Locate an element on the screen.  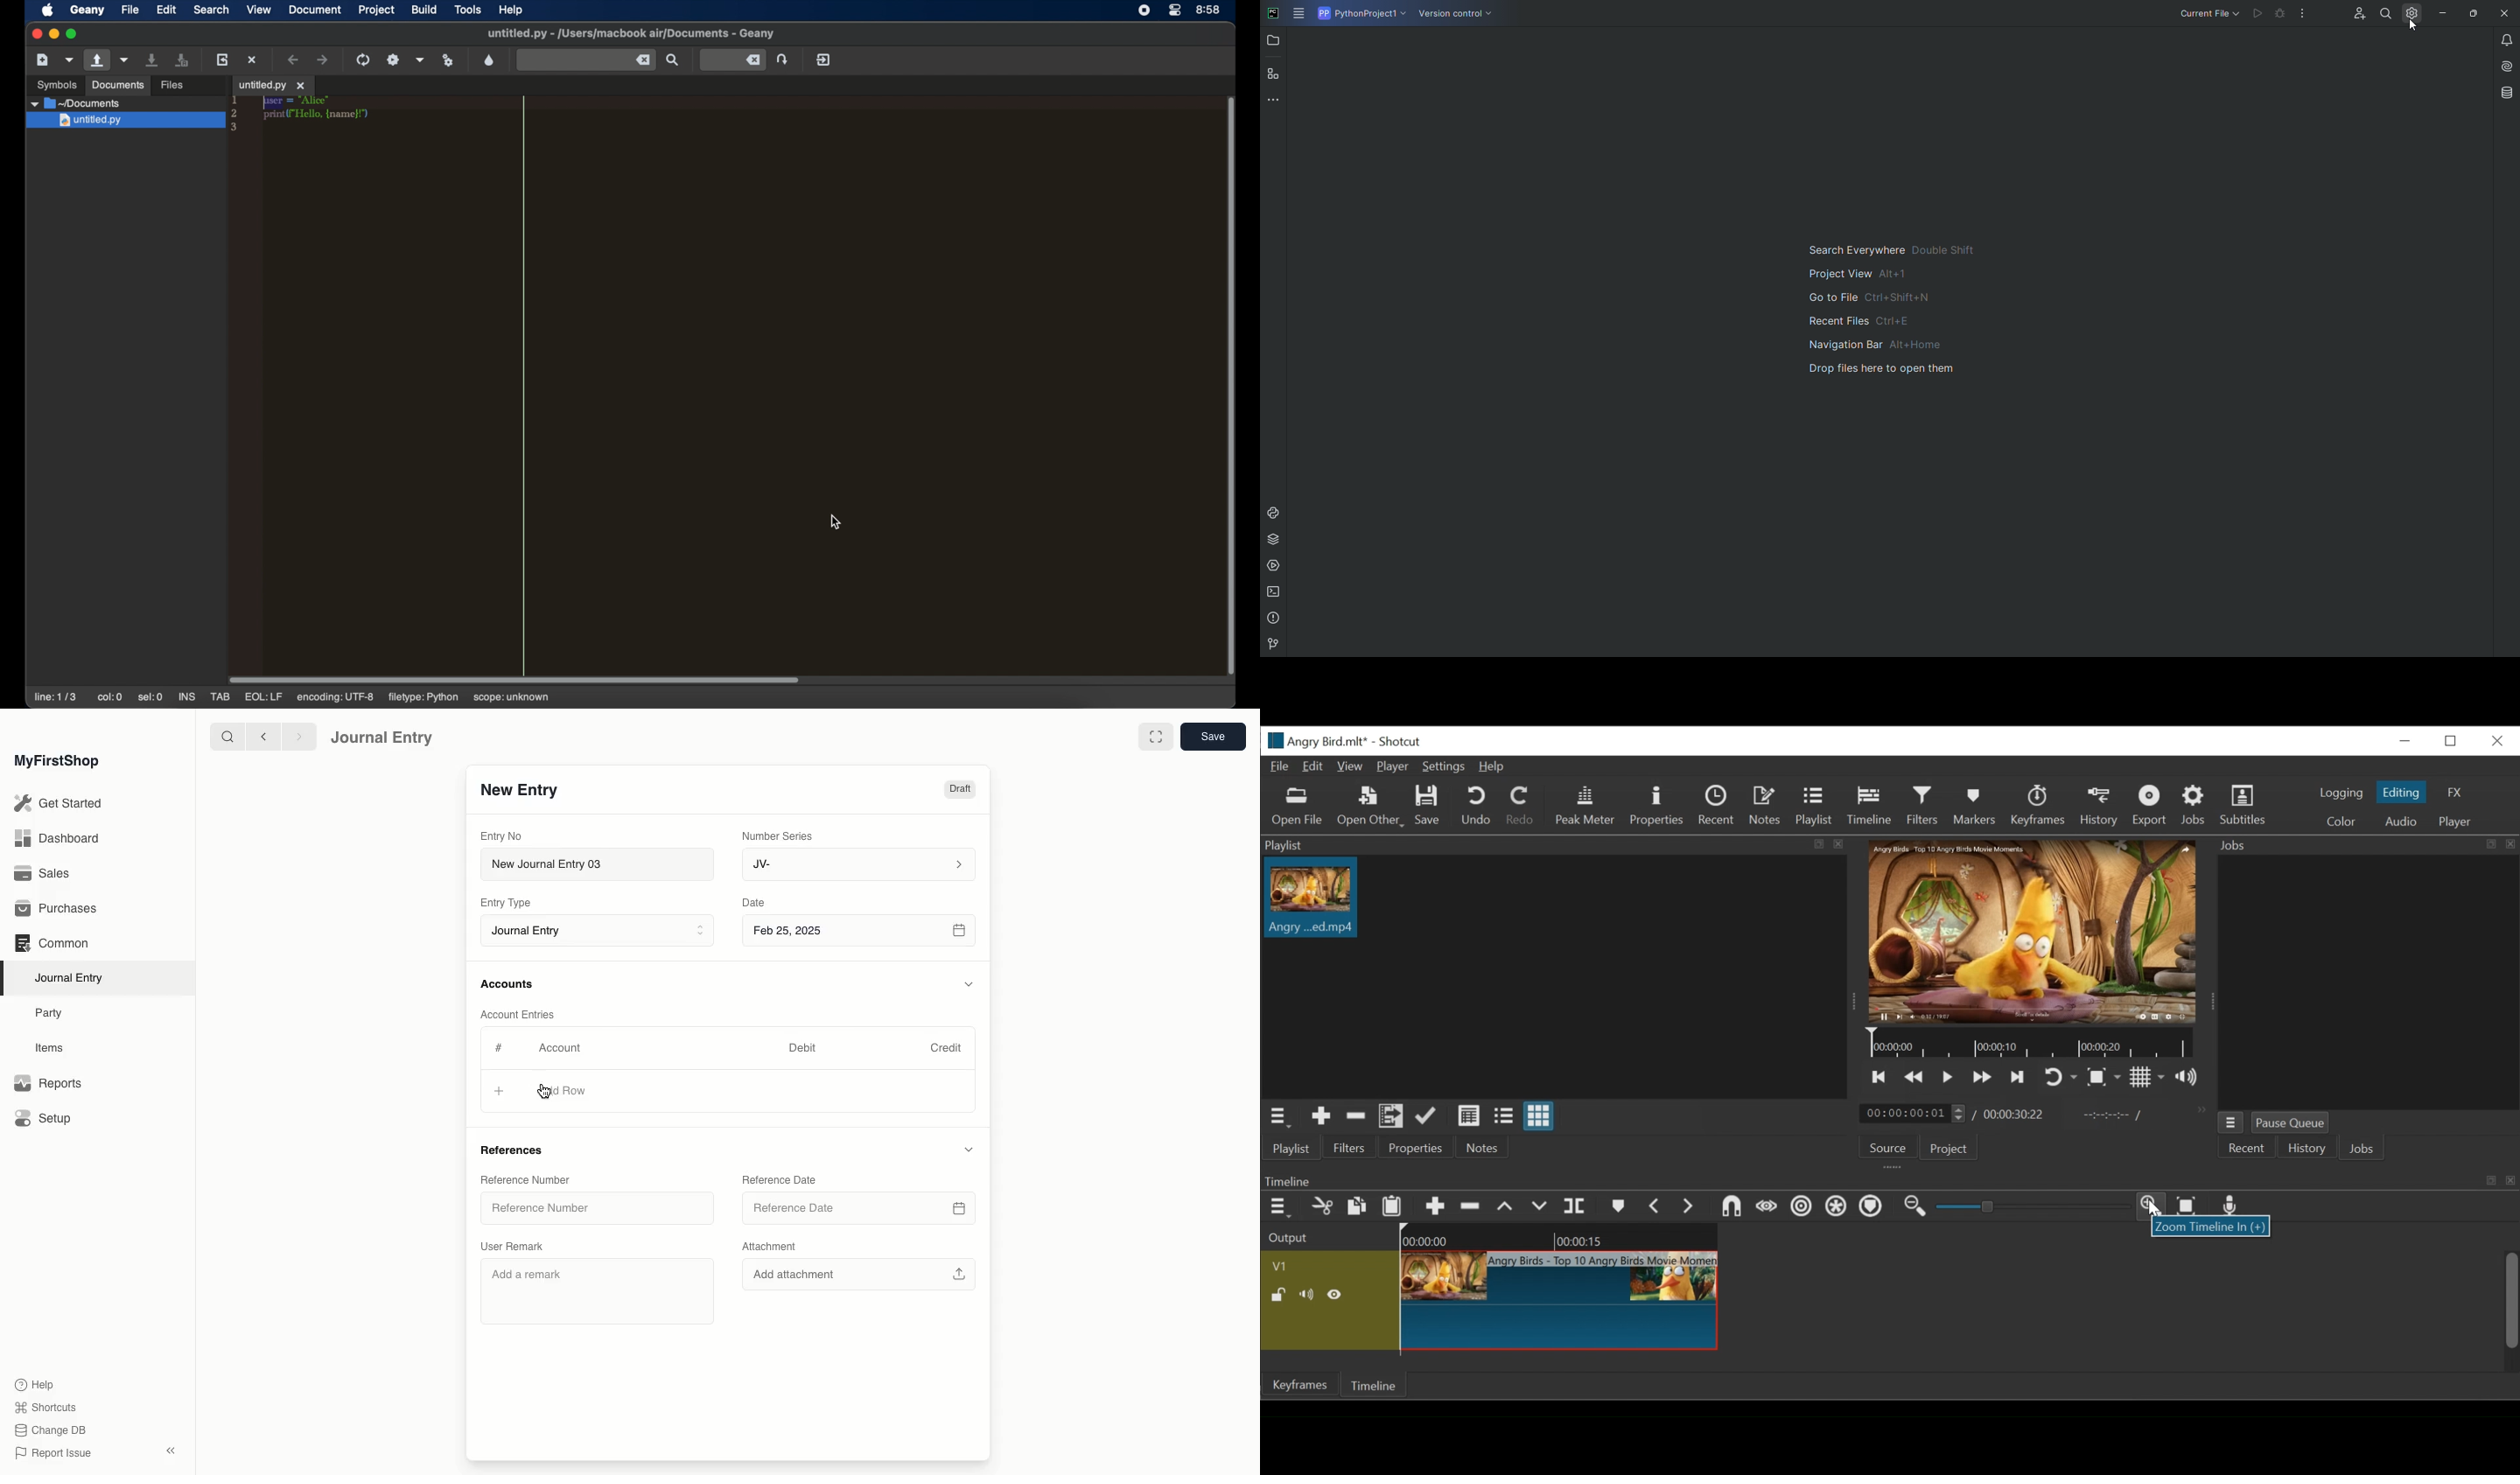
logging is located at coordinates (2340, 793).